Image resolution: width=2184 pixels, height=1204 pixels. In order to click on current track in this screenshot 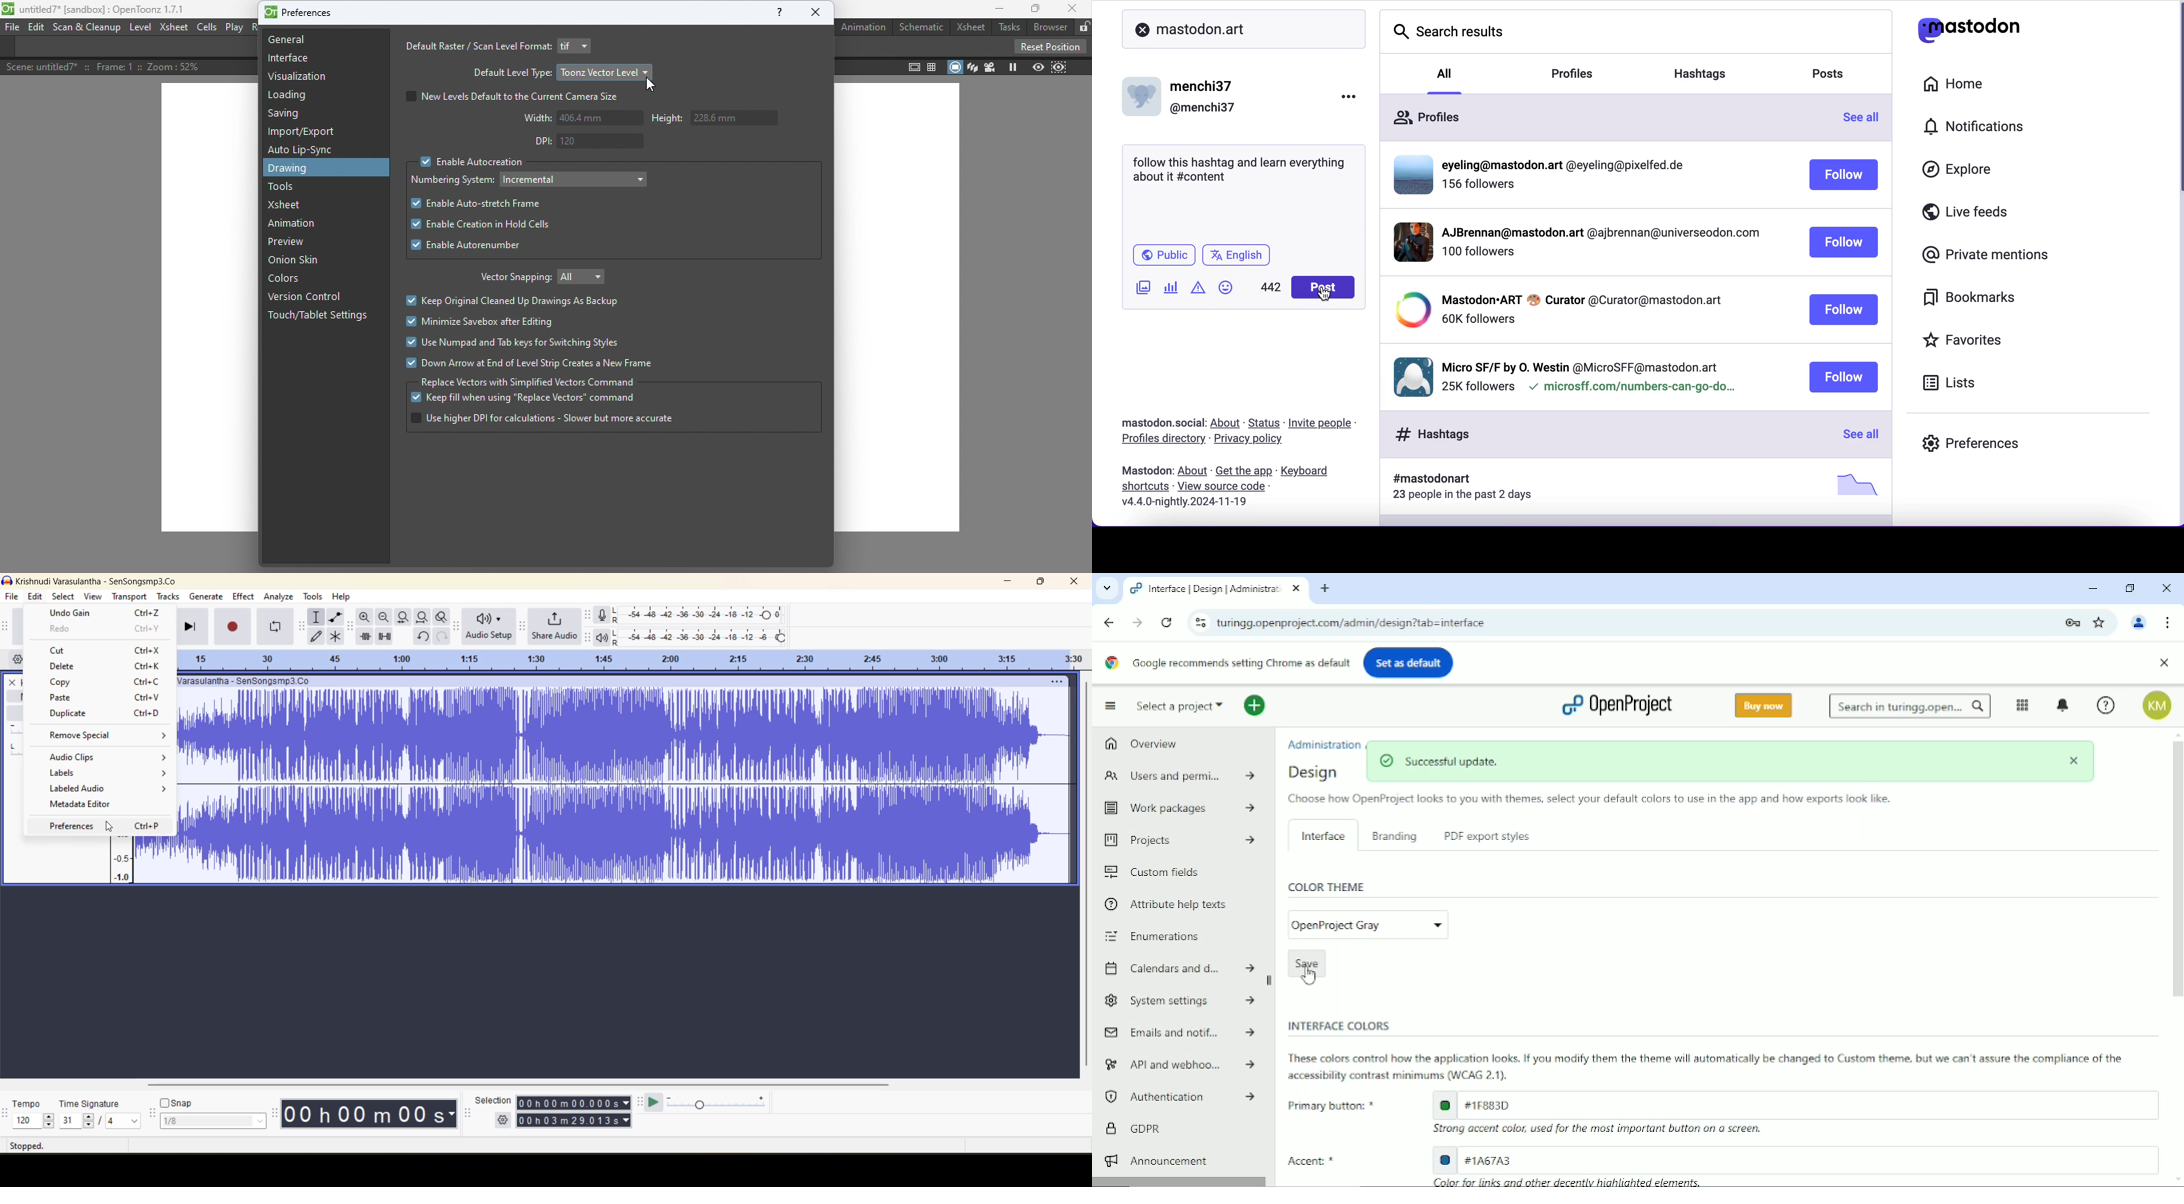, I will do `click(627, 788)`.